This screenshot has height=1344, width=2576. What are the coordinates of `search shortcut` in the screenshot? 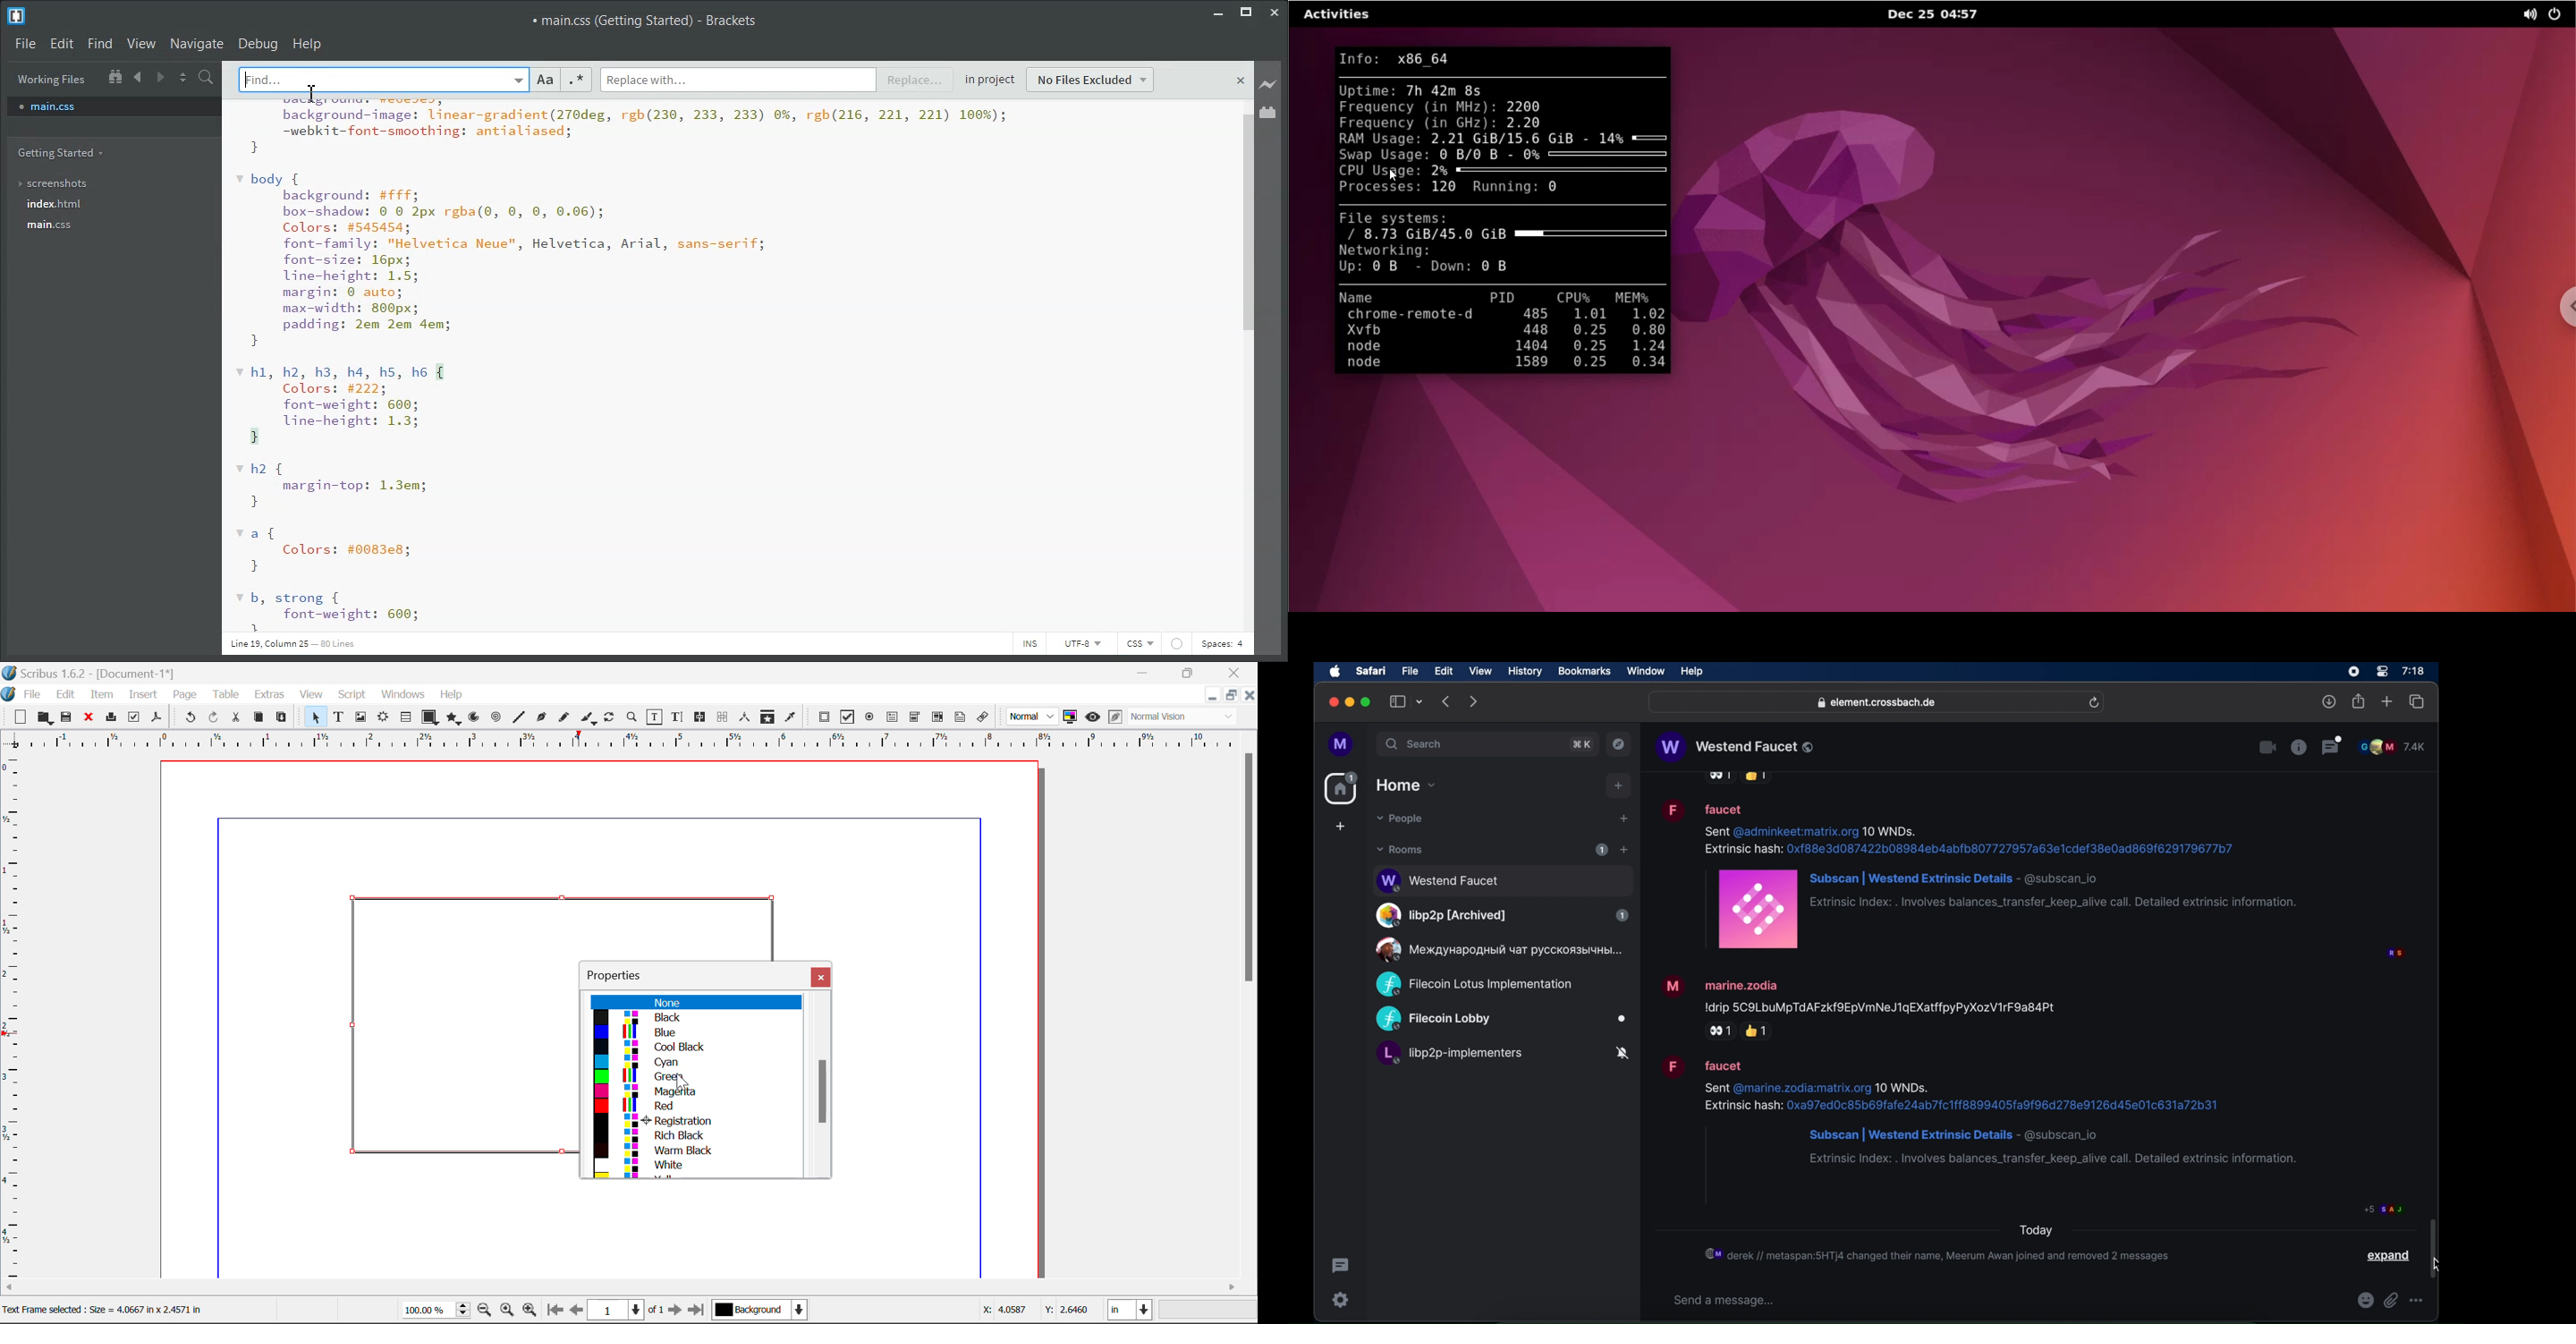 It's located at (1583, 744).